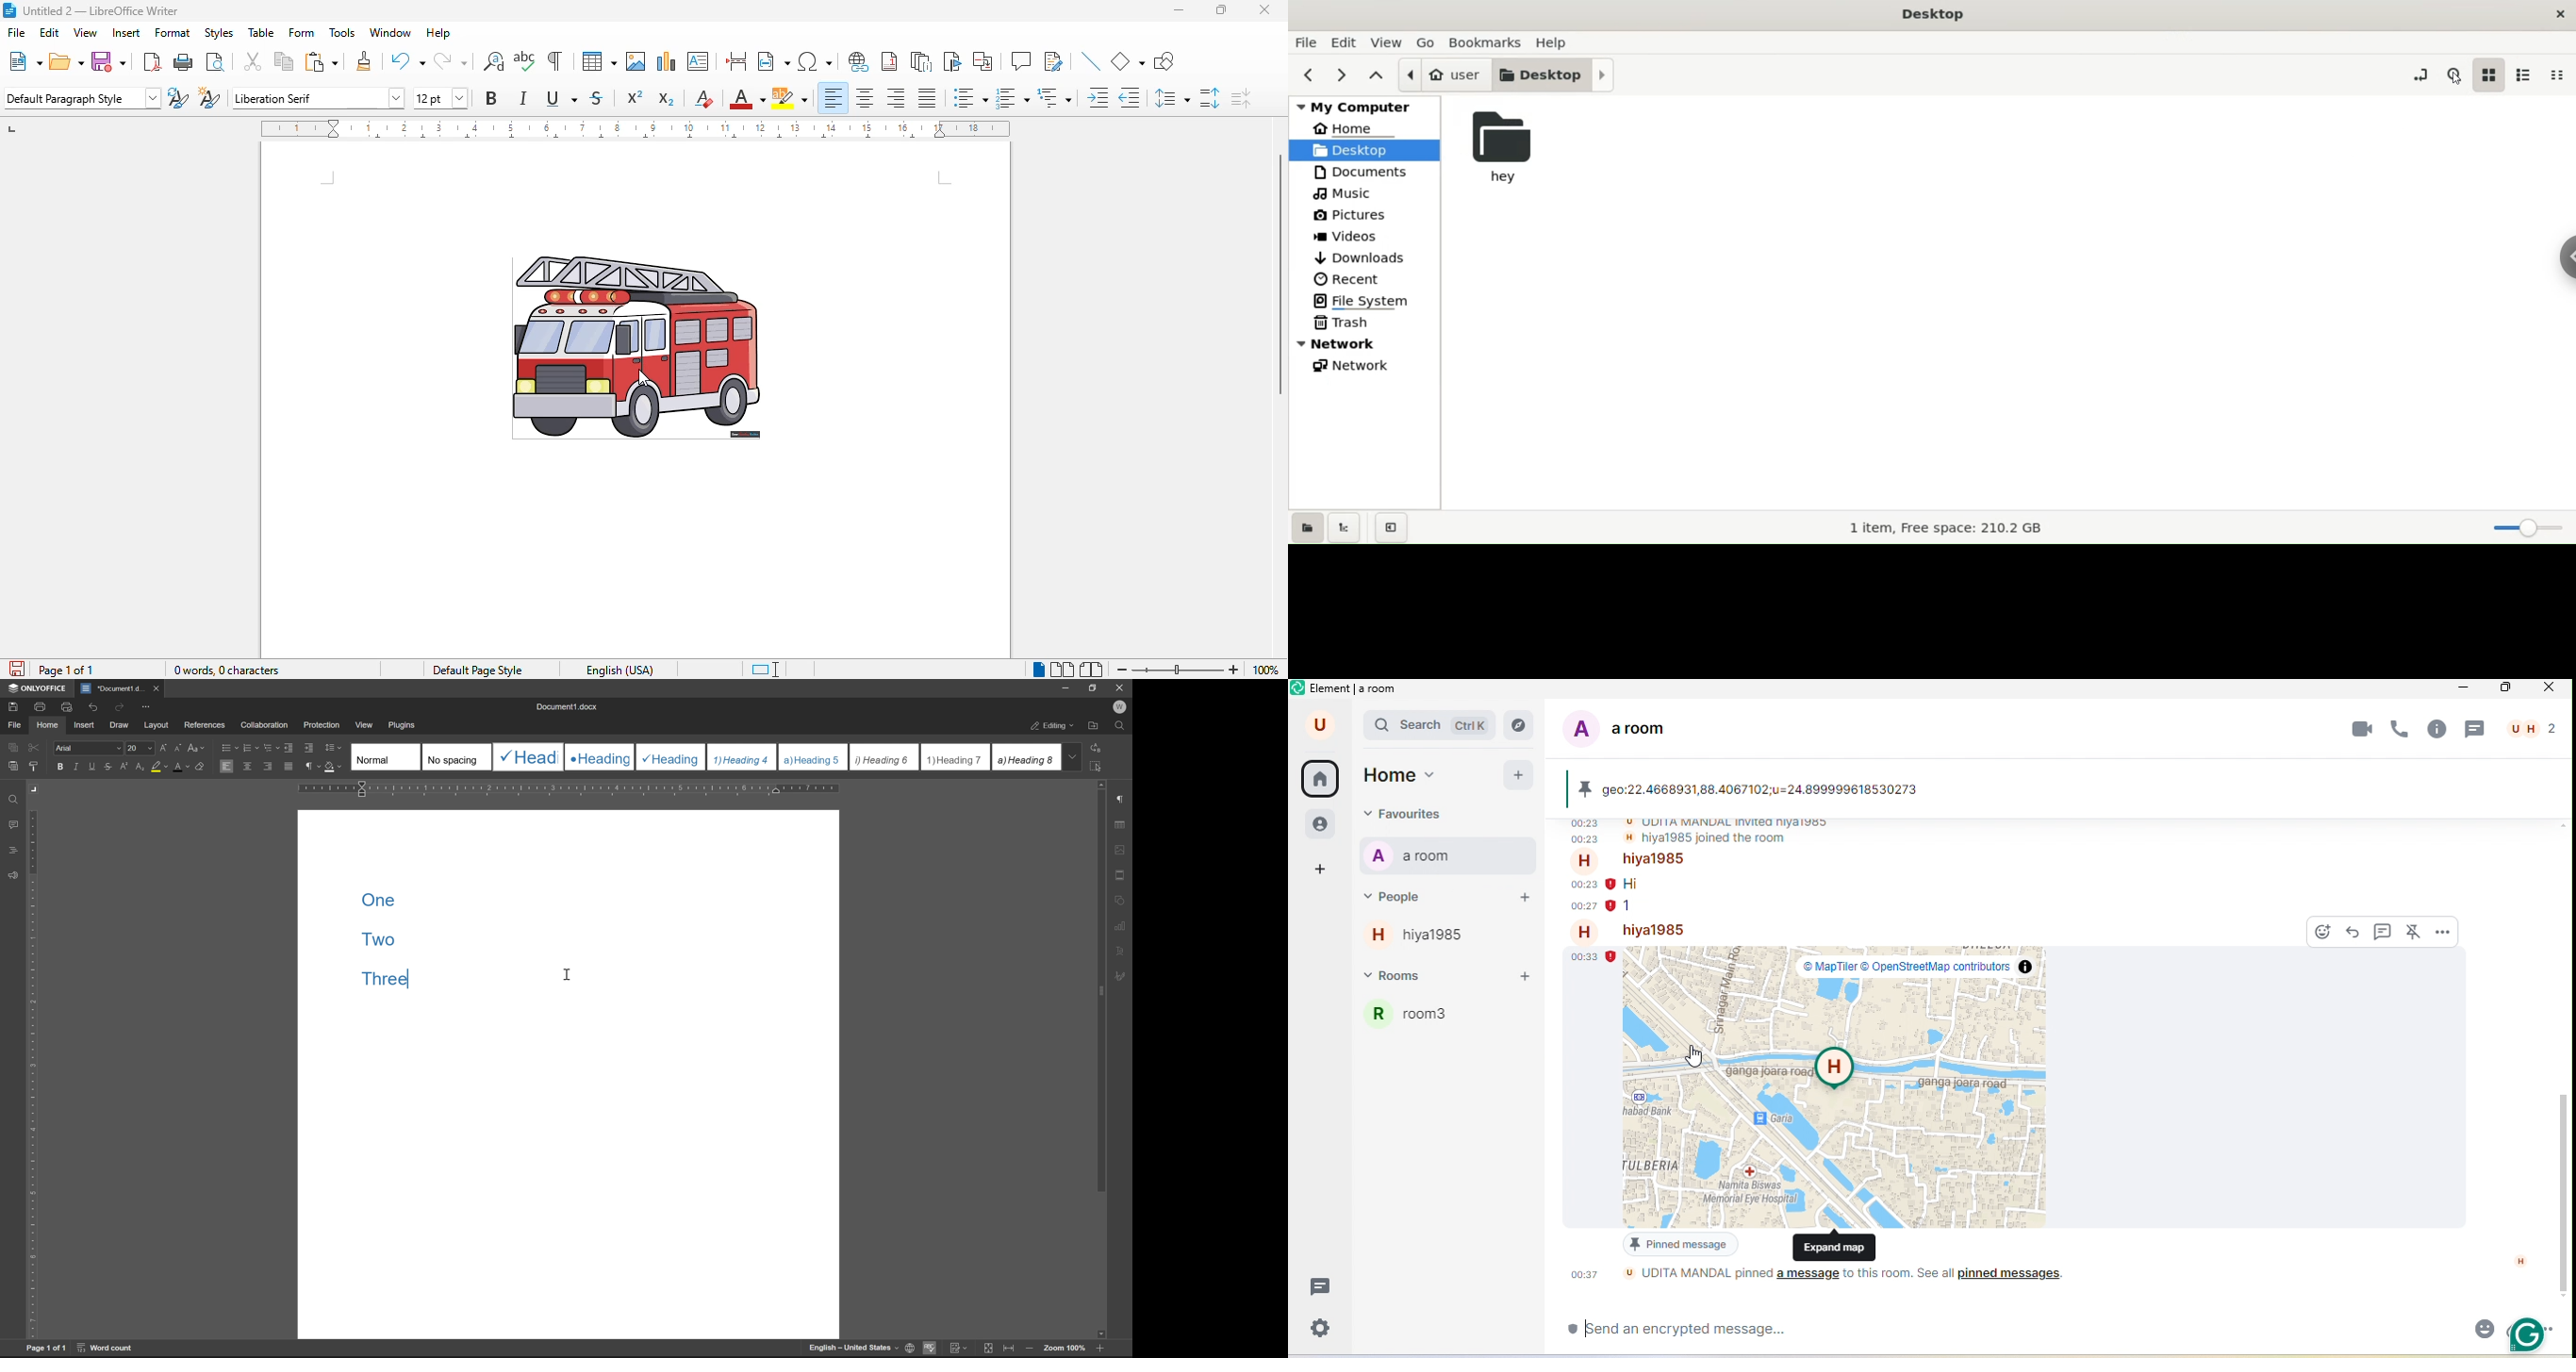 Image resolution: width=2576 pixels, height=1372 pixels. I want to click on cursor, so click(568, 972).